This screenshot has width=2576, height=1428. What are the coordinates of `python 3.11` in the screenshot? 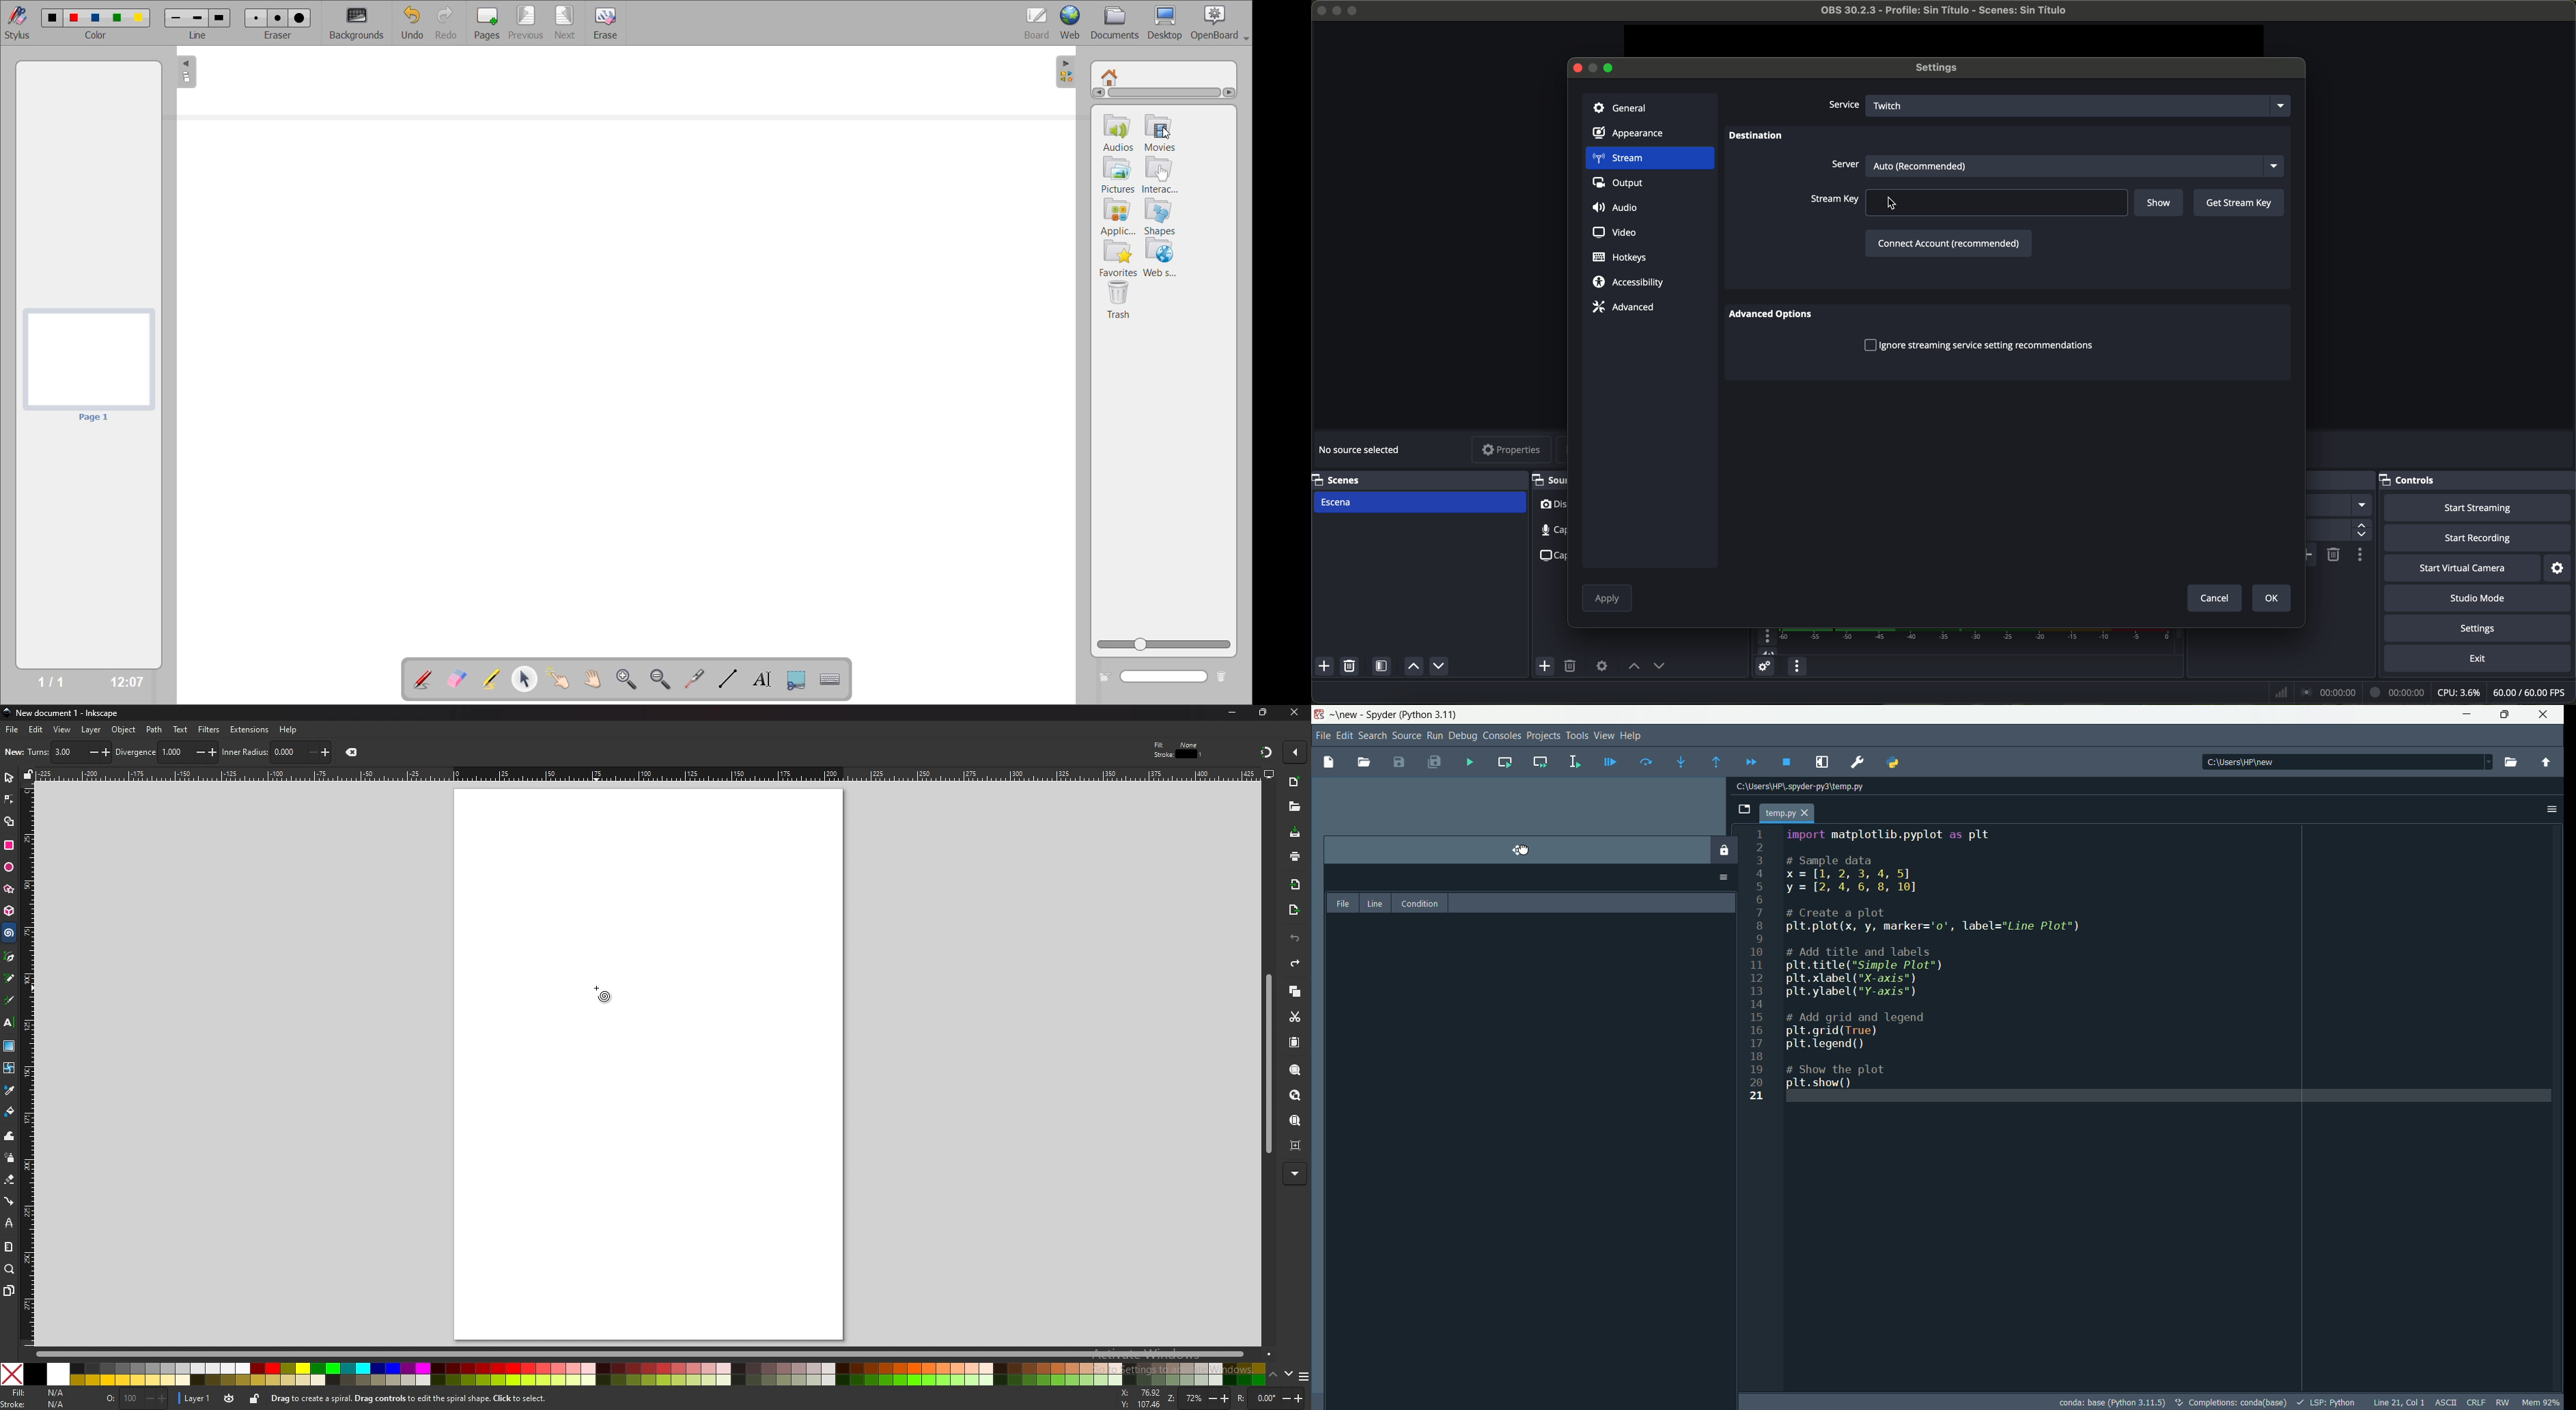 It's located at (1431, 713).